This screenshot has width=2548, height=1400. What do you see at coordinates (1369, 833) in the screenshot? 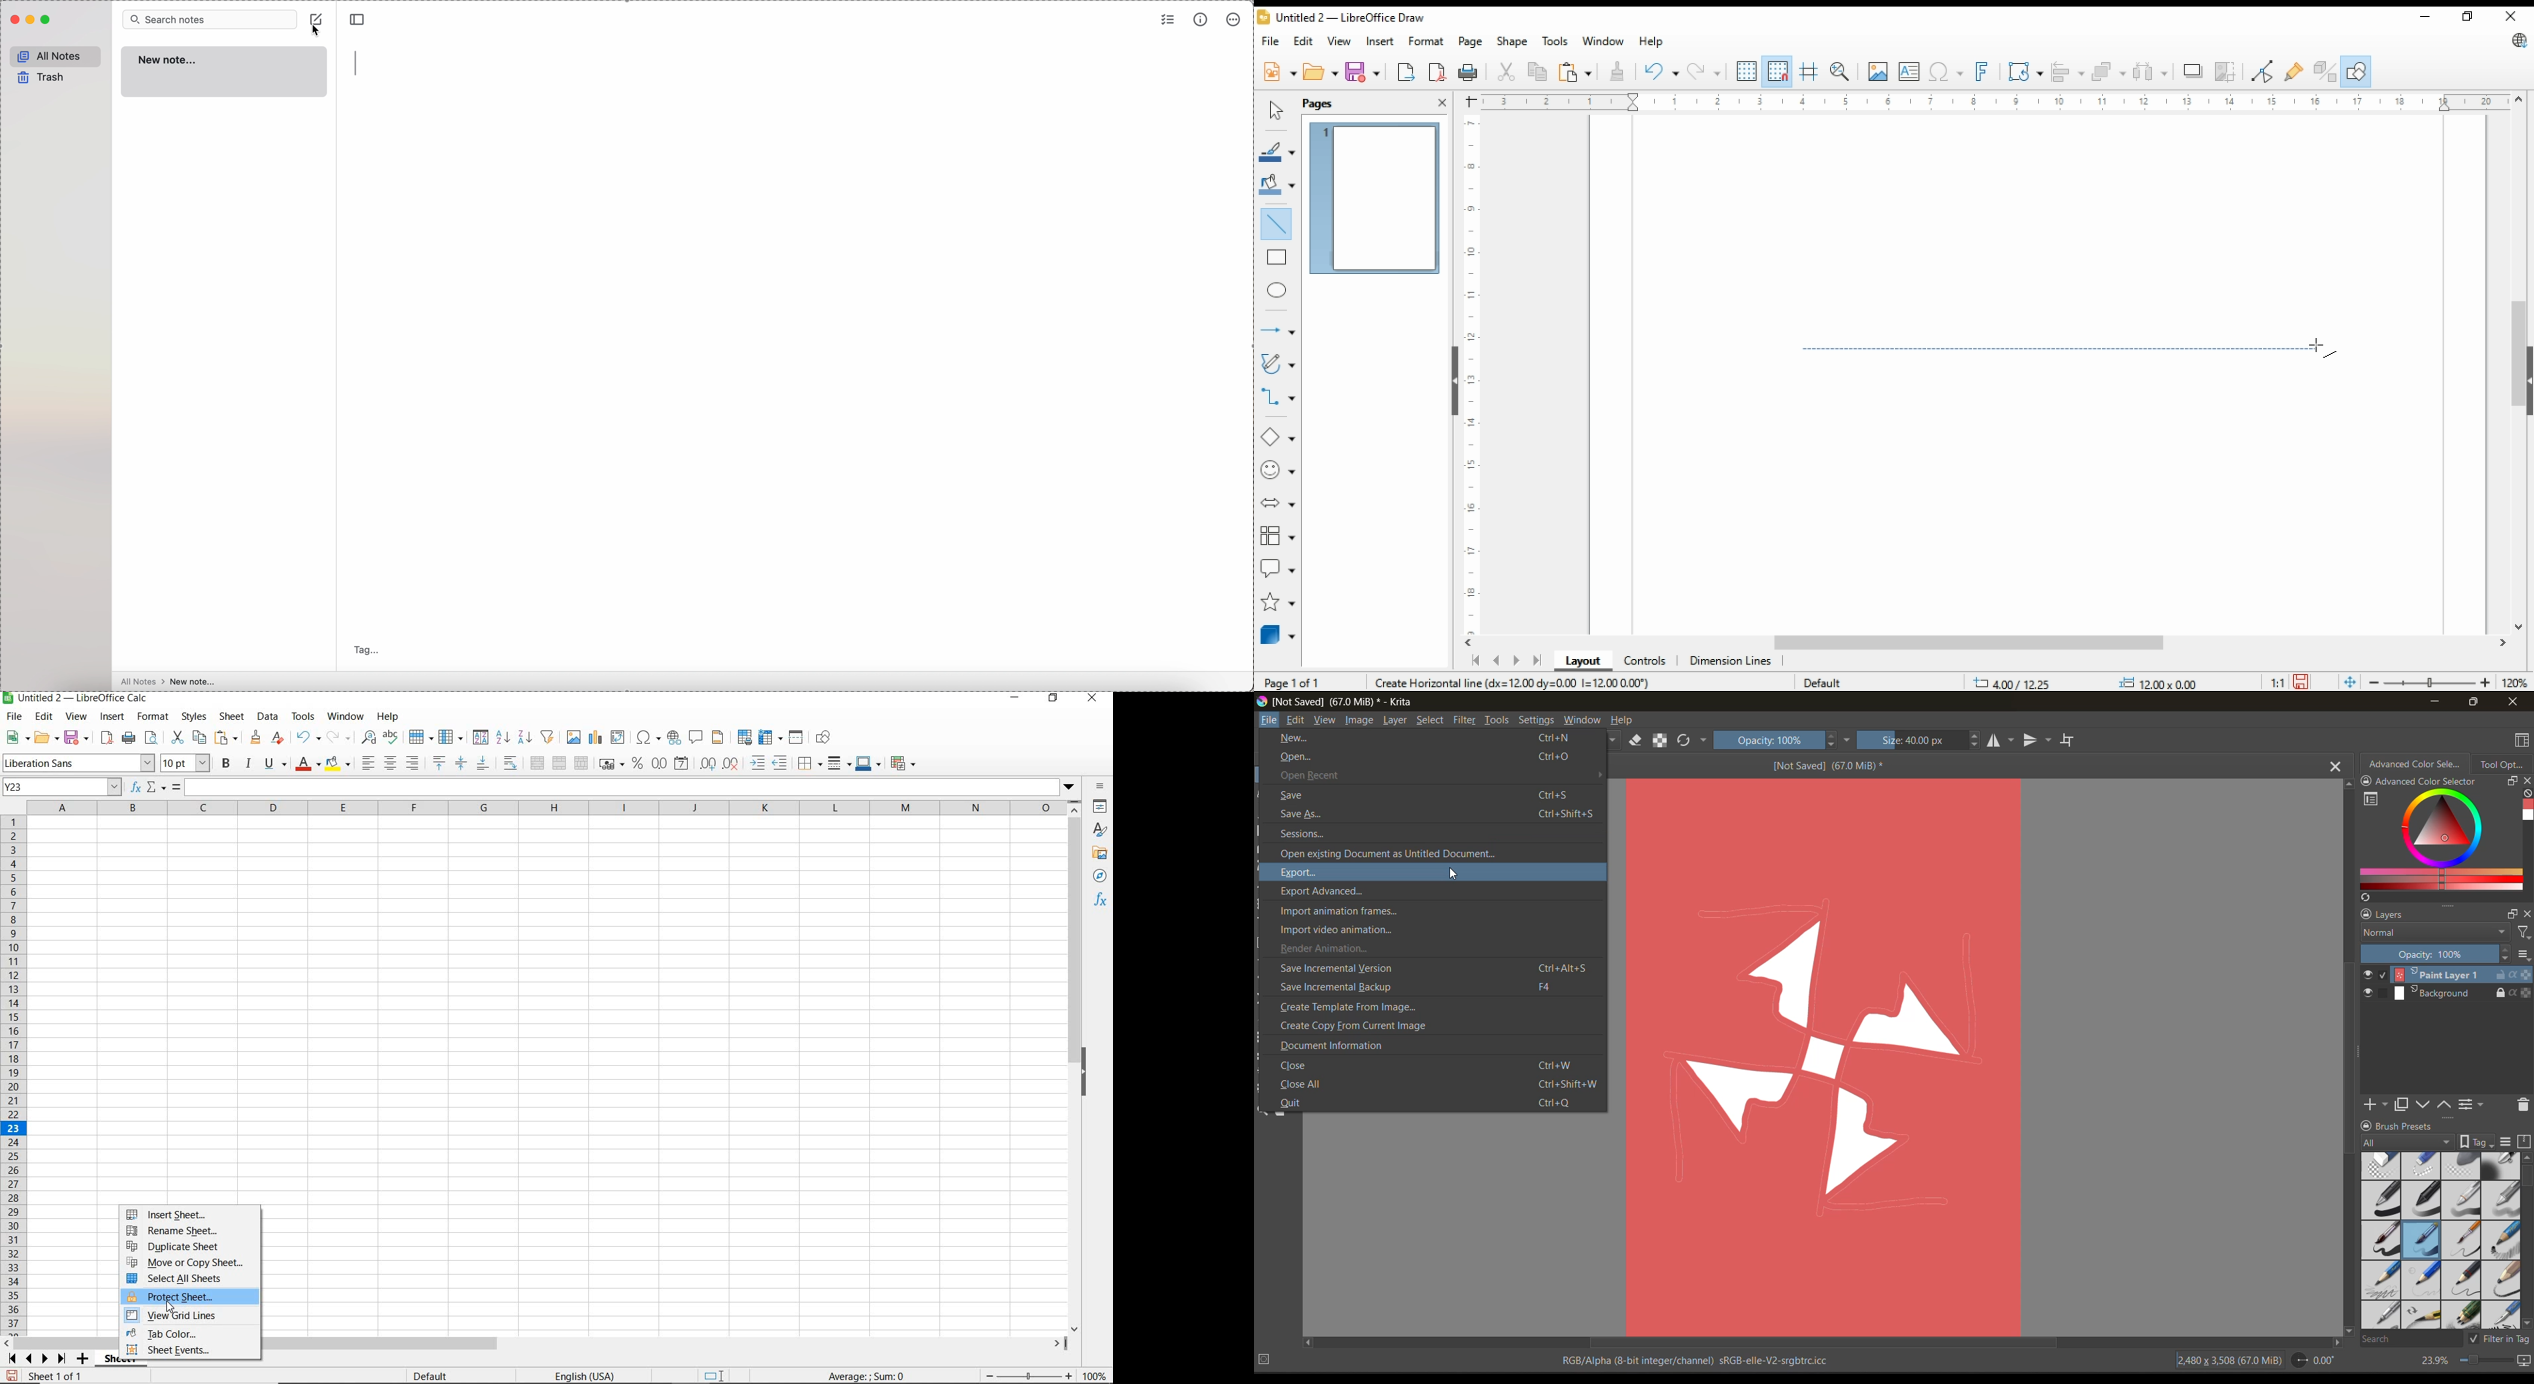
I see `sessions` at bounding box center [1369, 833].